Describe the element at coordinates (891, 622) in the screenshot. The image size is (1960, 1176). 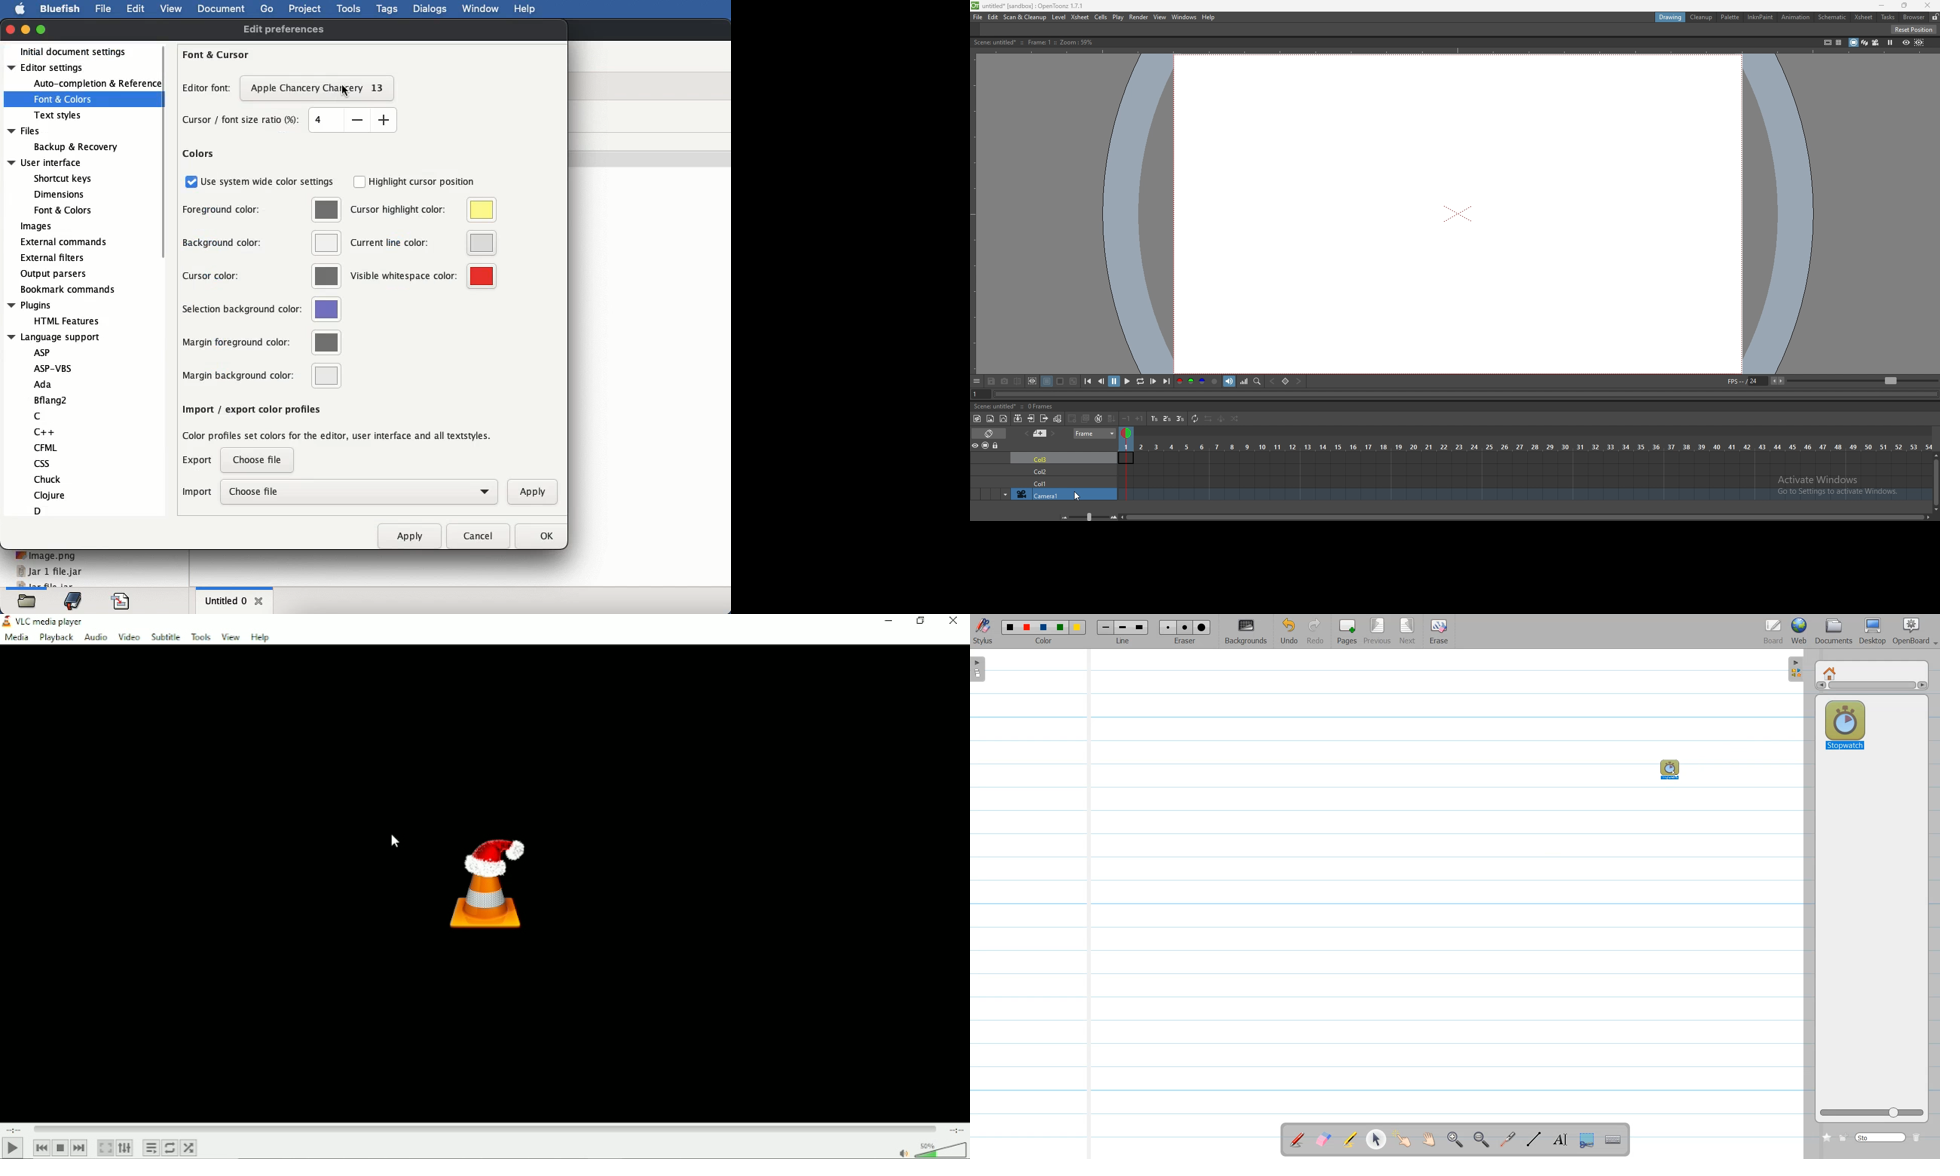
I see `Minimize` at that location.